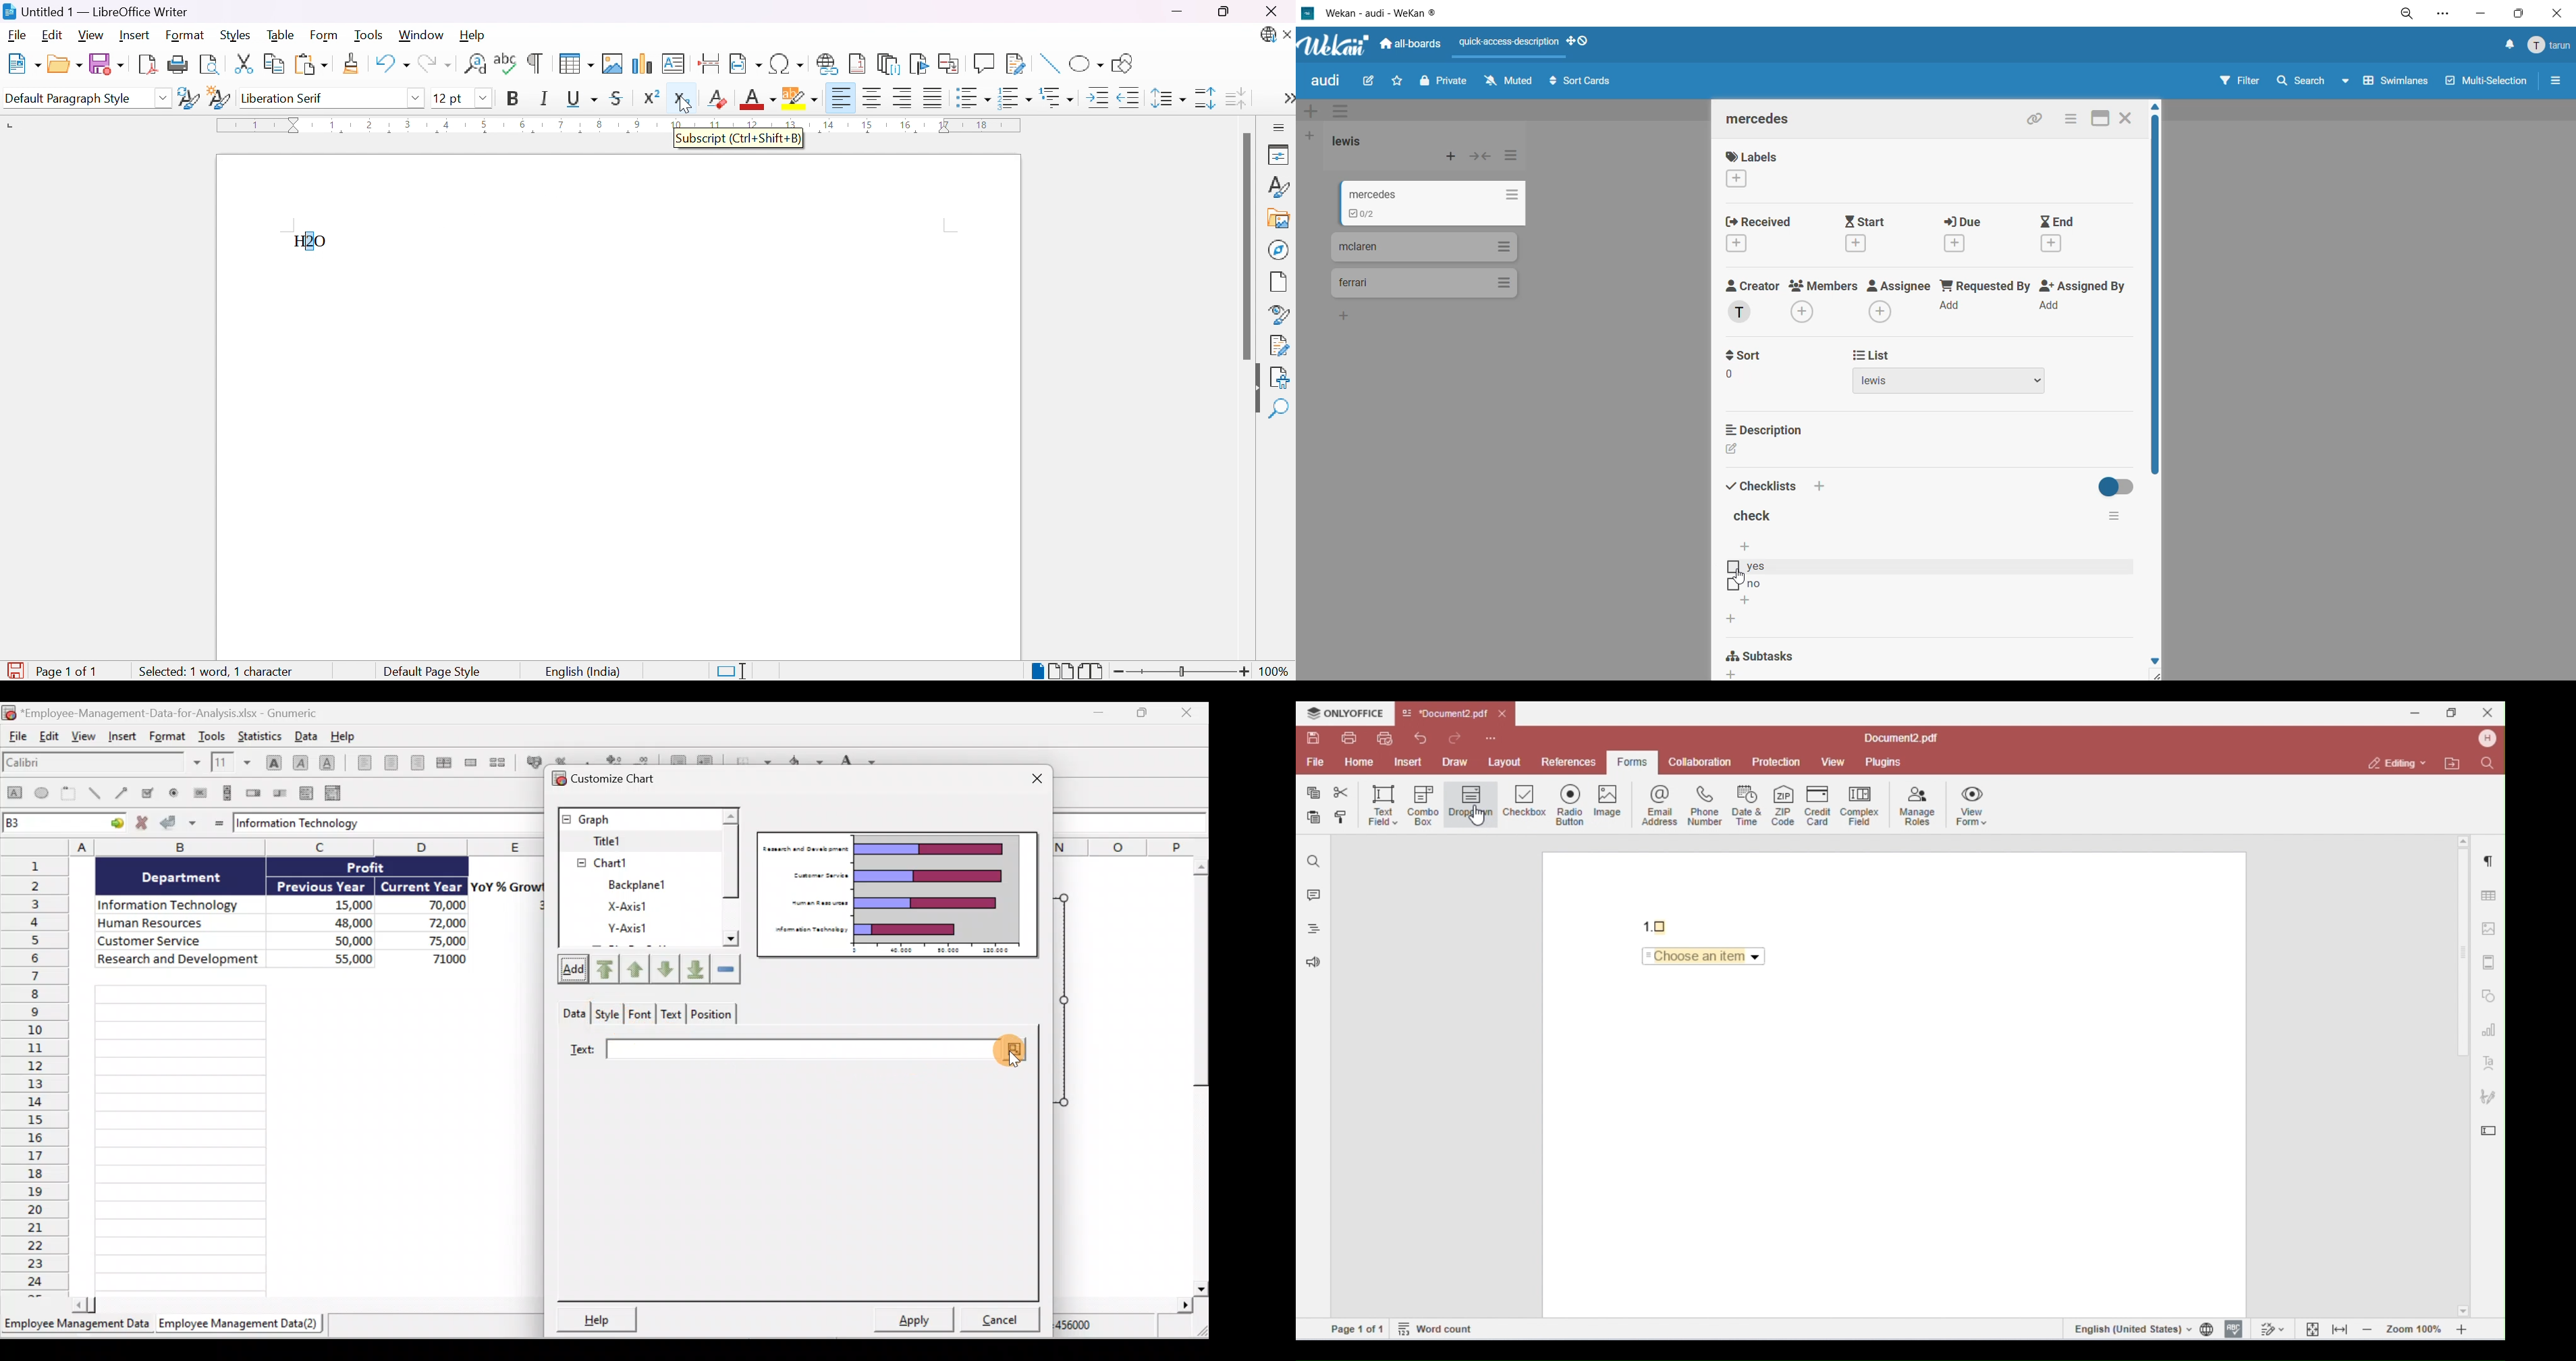 The height and width of the screenshot is (1372, 2576). Describe the element at coordinates (644, 65) in the screenshot. I see `Insert chart` at that location.